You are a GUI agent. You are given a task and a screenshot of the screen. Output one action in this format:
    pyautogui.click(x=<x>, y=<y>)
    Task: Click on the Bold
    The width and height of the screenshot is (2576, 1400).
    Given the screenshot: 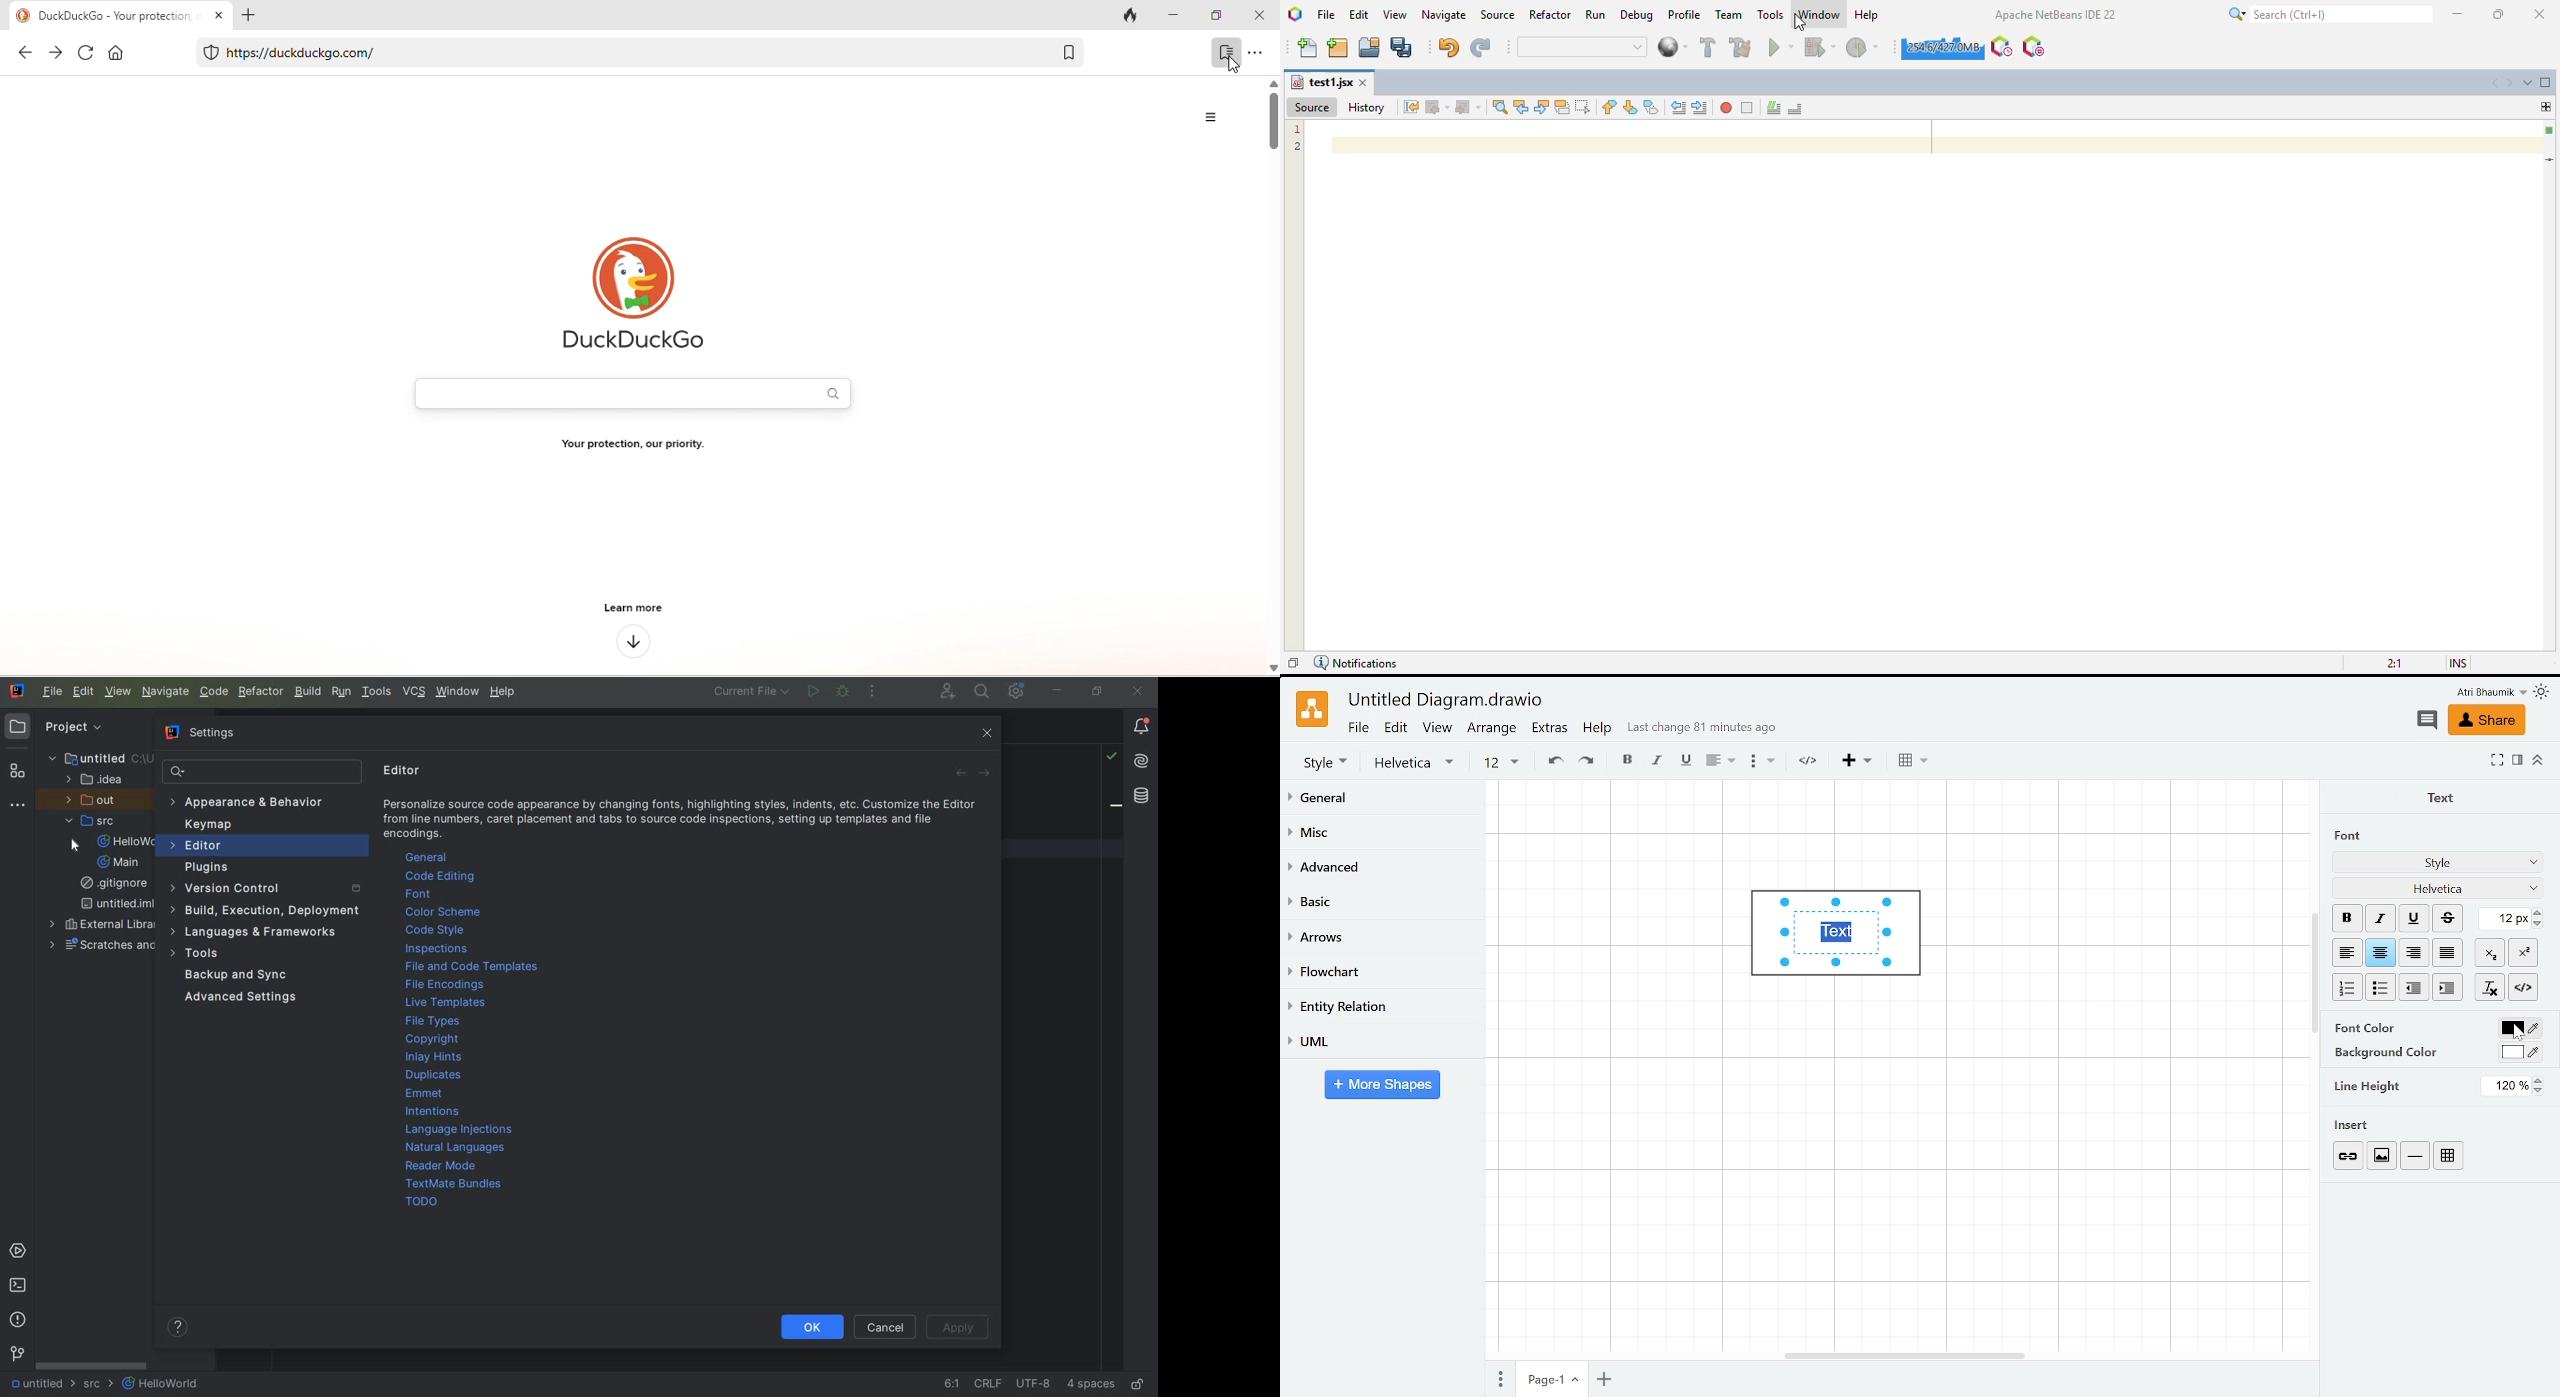 What is the action you would take?
    pyautogui.click(x=2347, y=918)
    